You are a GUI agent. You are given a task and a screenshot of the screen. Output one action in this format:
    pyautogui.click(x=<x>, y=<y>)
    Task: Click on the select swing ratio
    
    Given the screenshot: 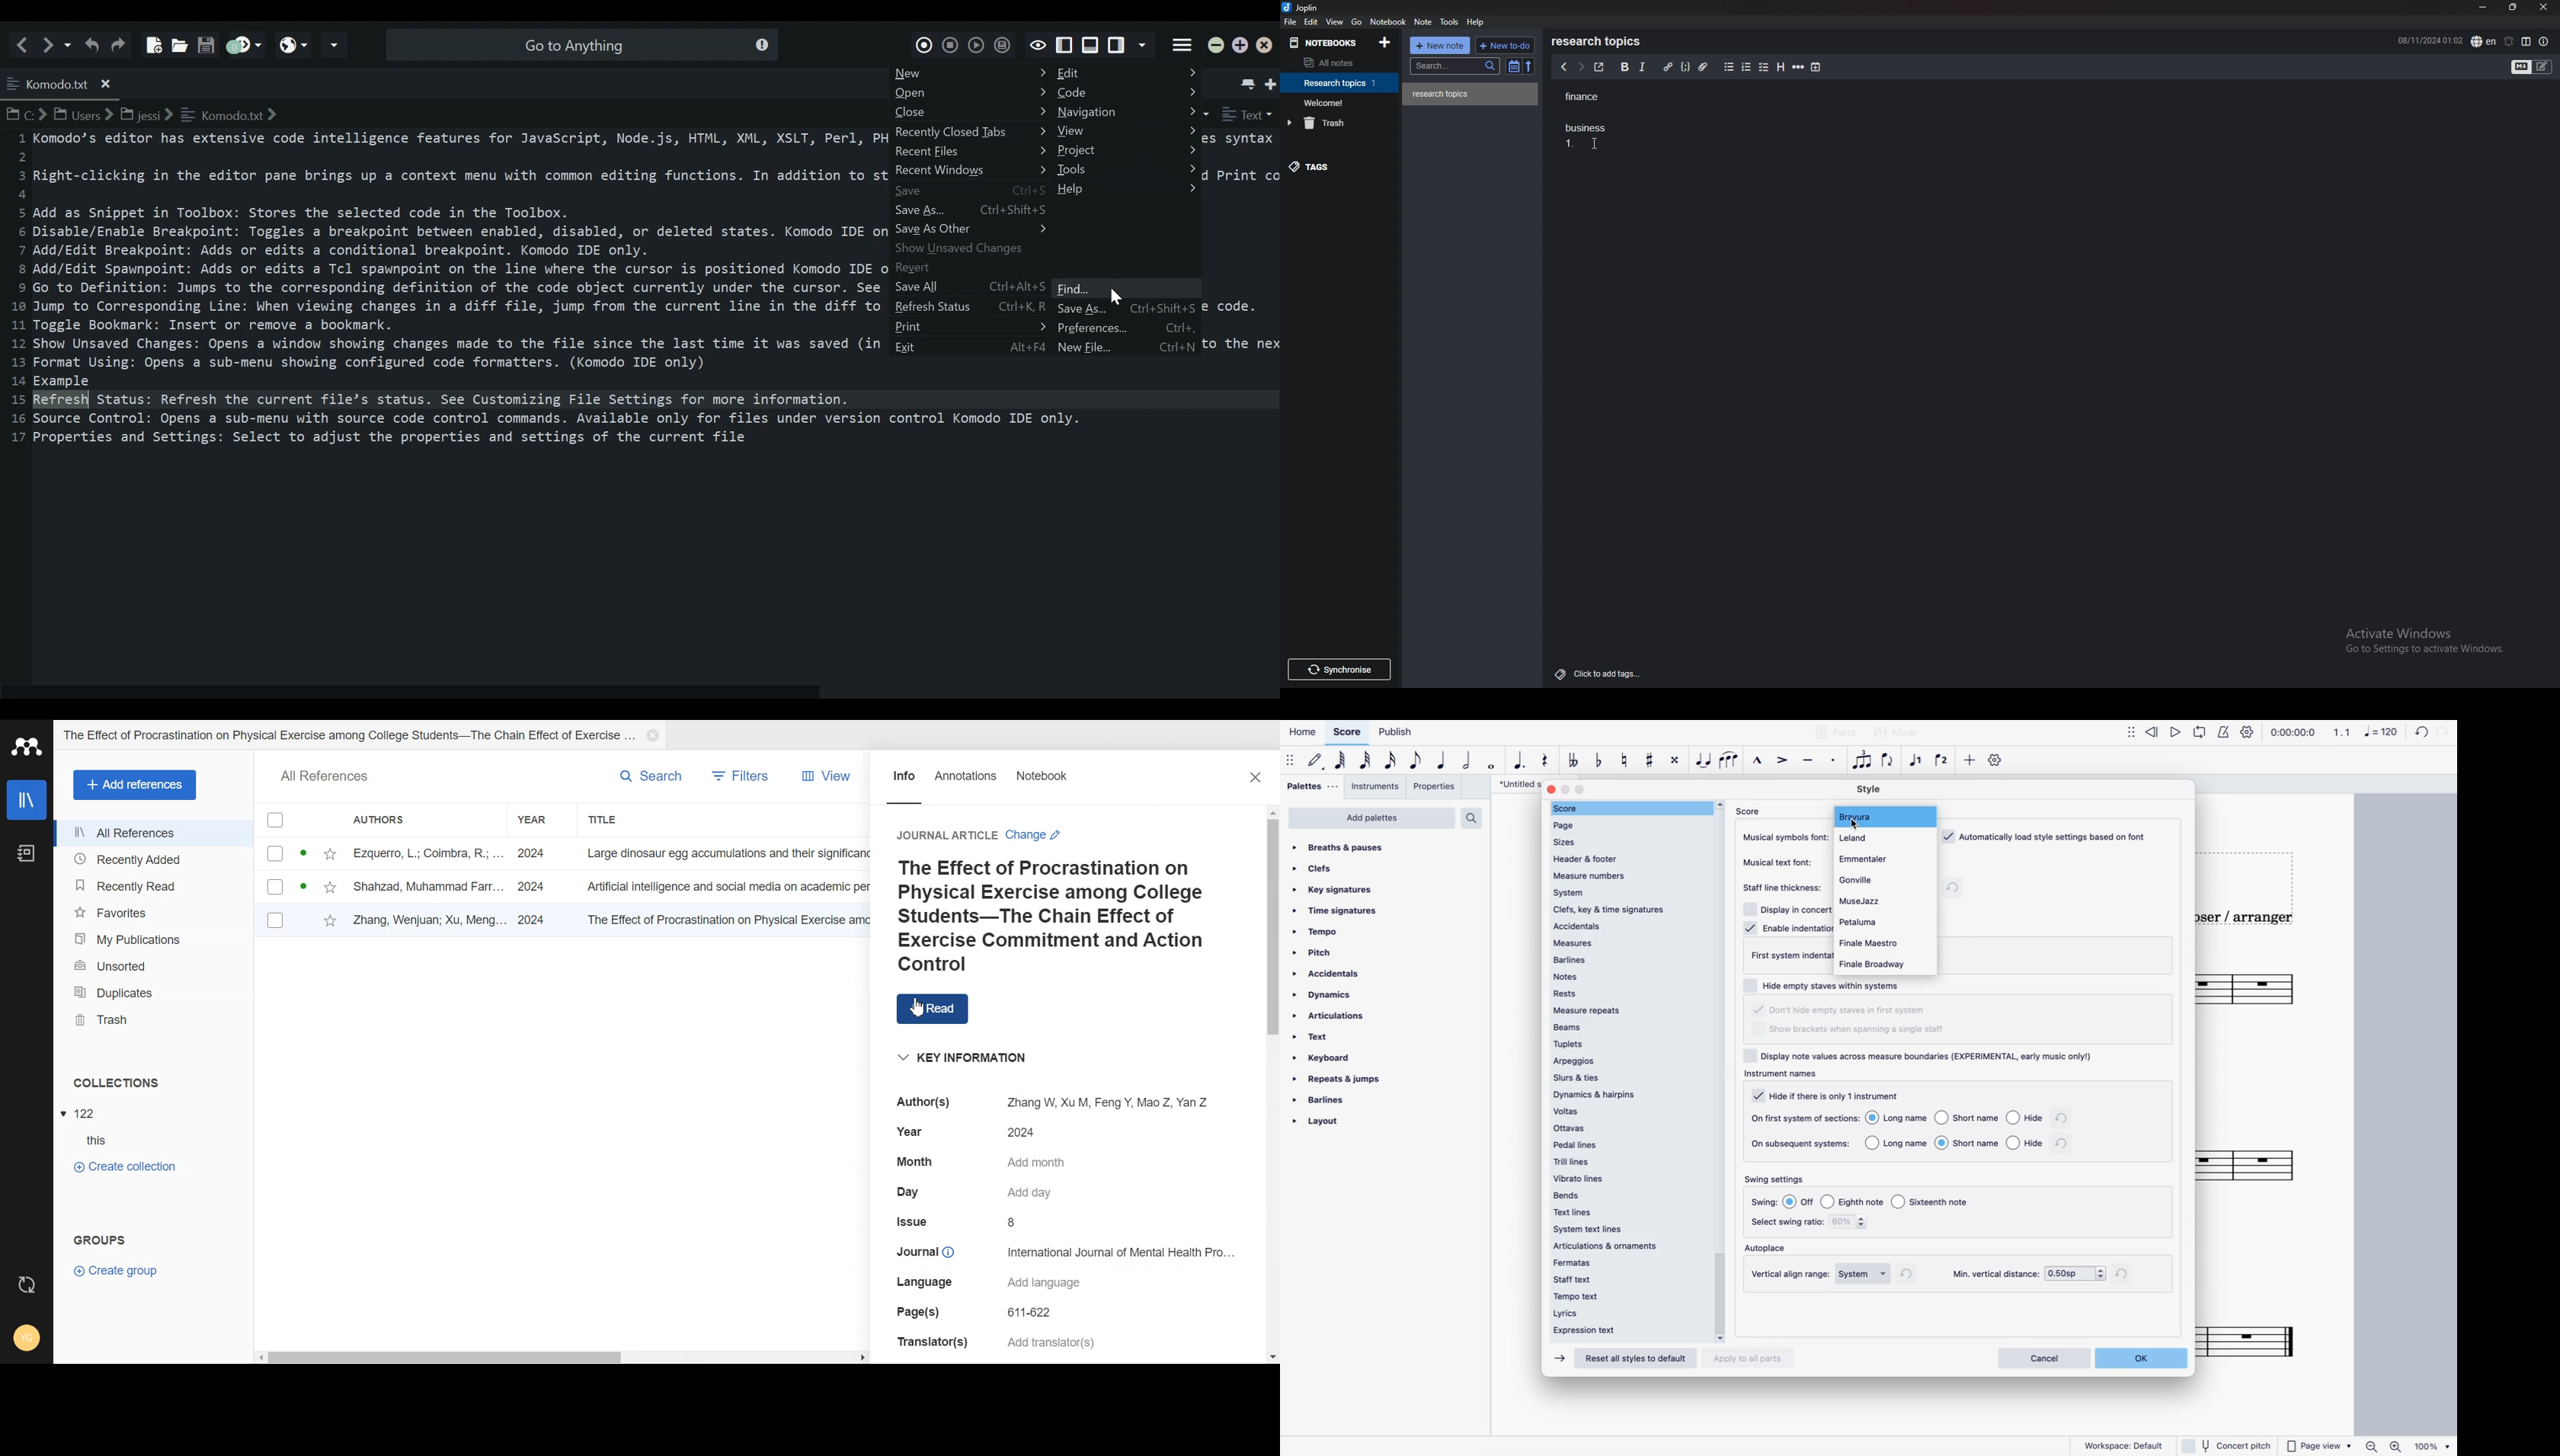 What is the action you would take?
    pyautogui.click(x=1786, y=1222)
    